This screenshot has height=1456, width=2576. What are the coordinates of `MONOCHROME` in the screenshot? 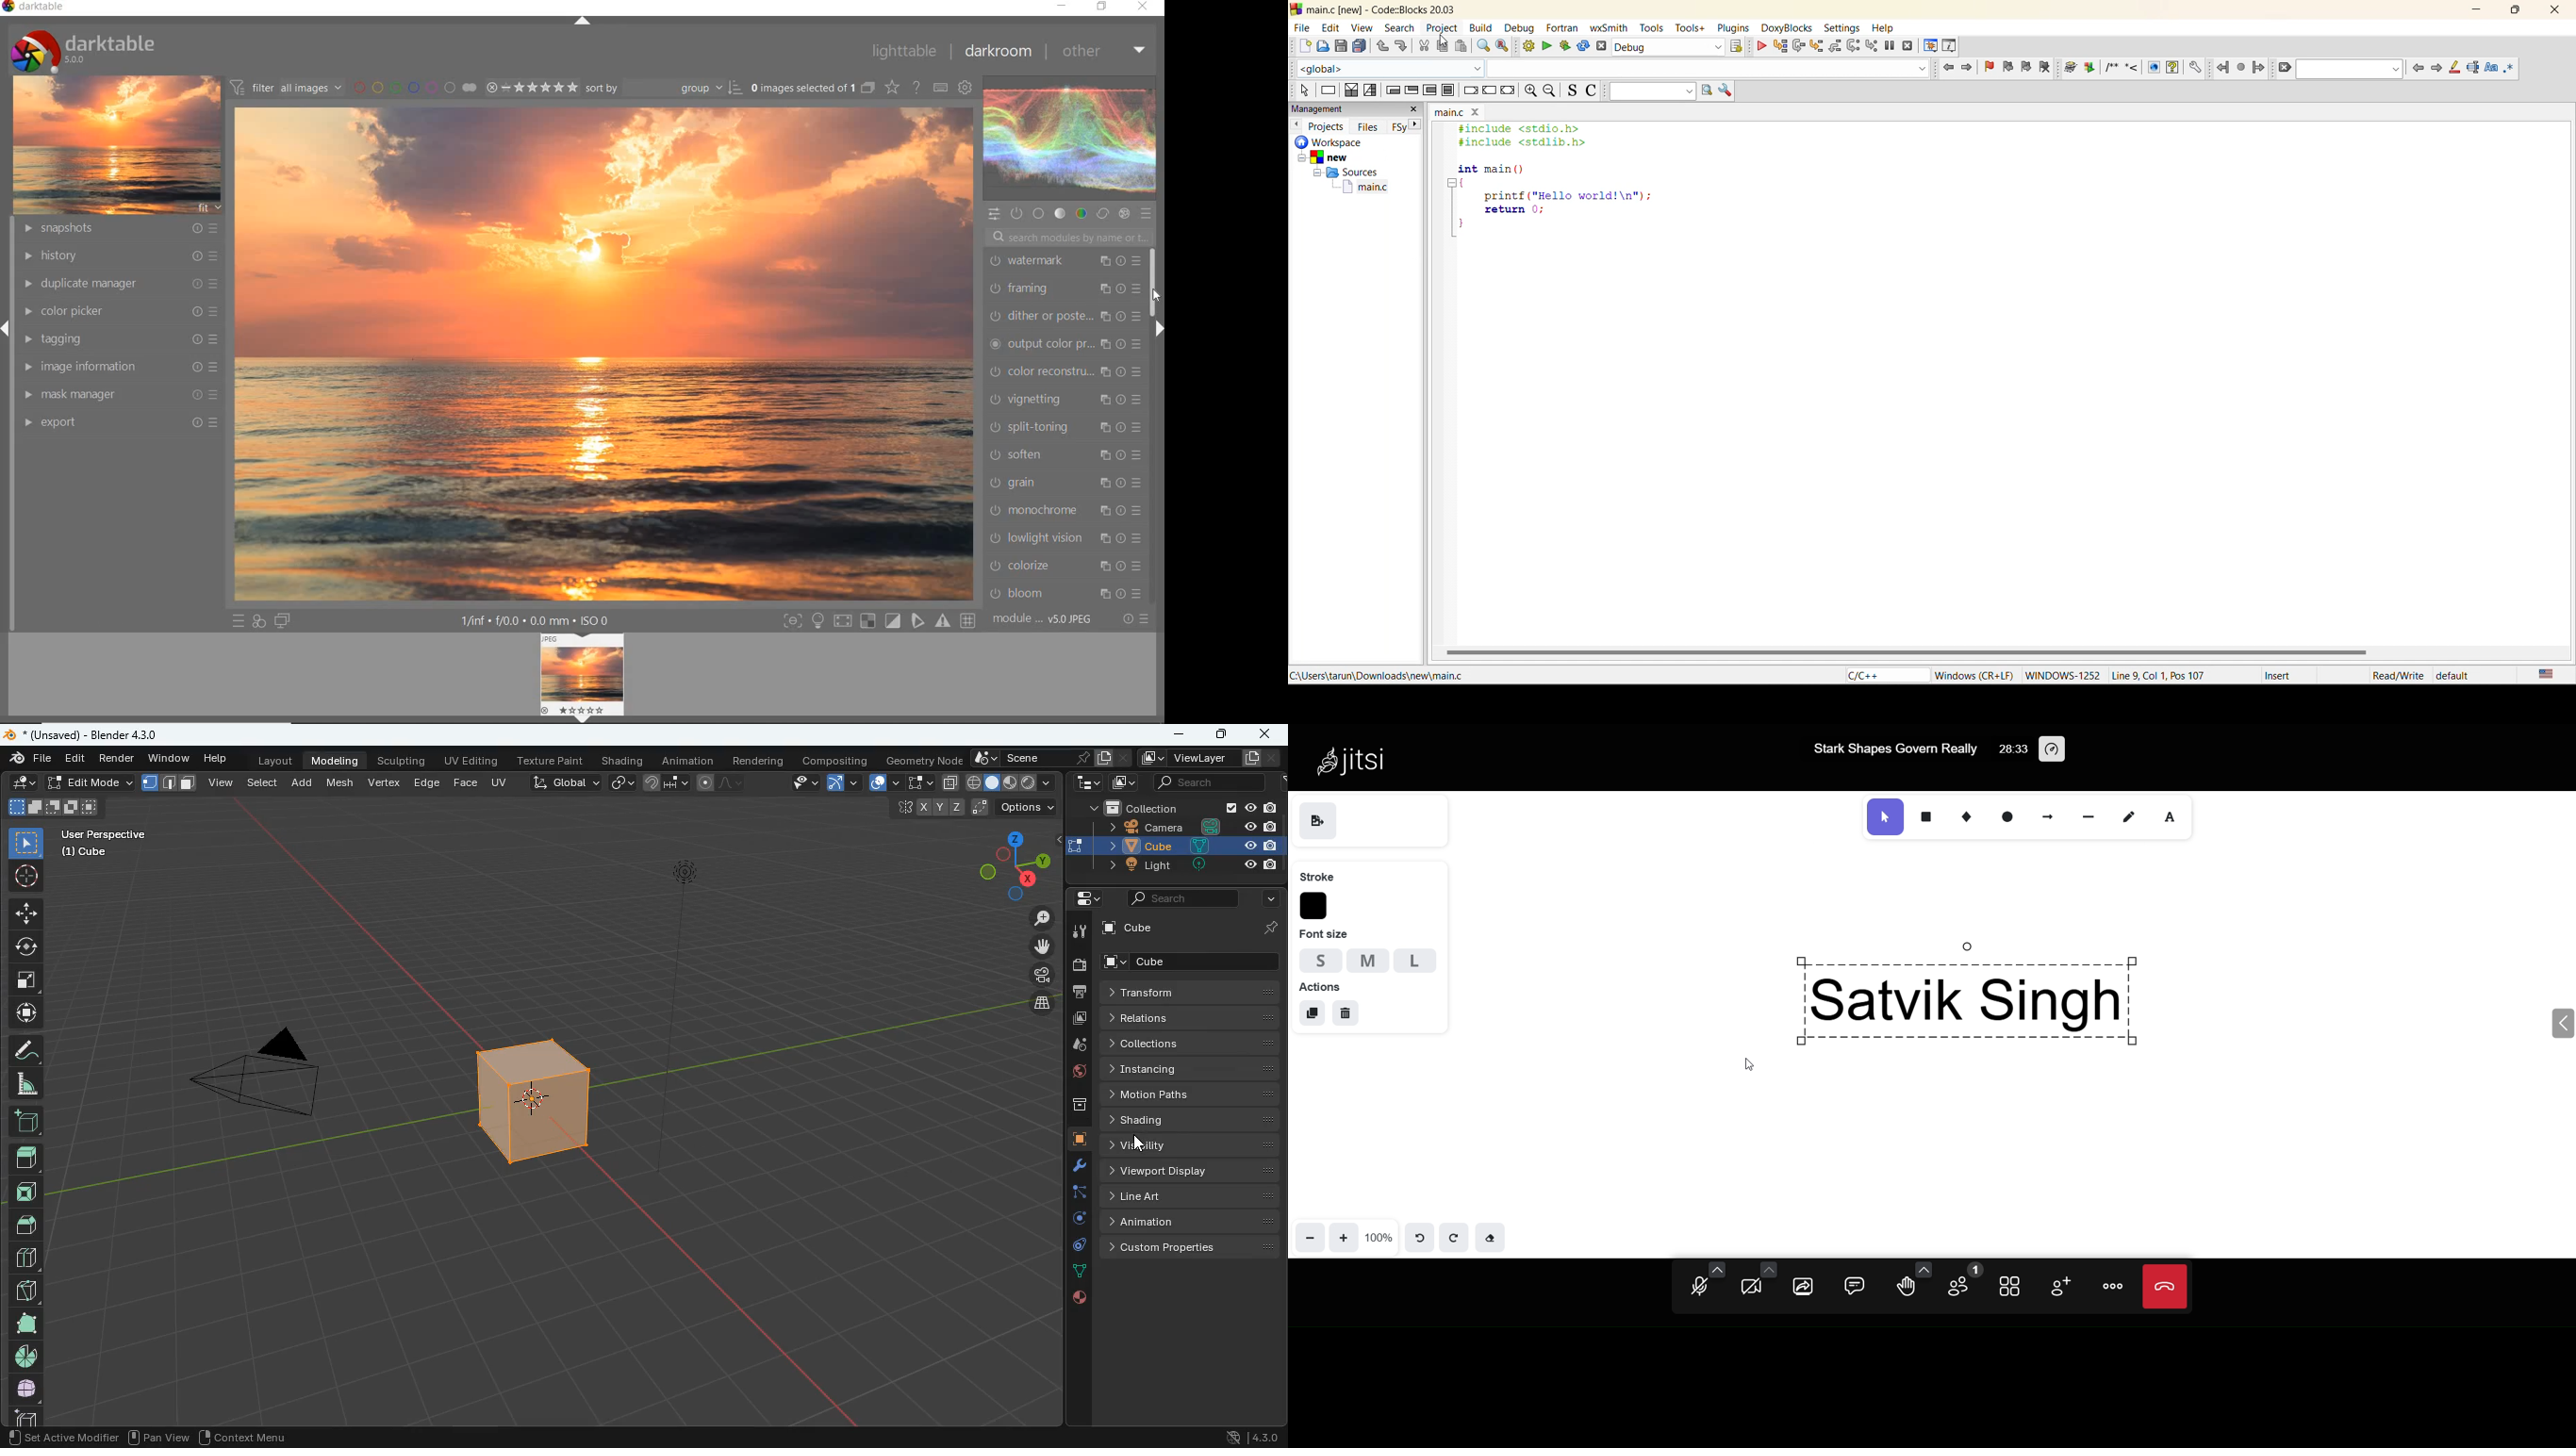 It's located at (1065, 510).